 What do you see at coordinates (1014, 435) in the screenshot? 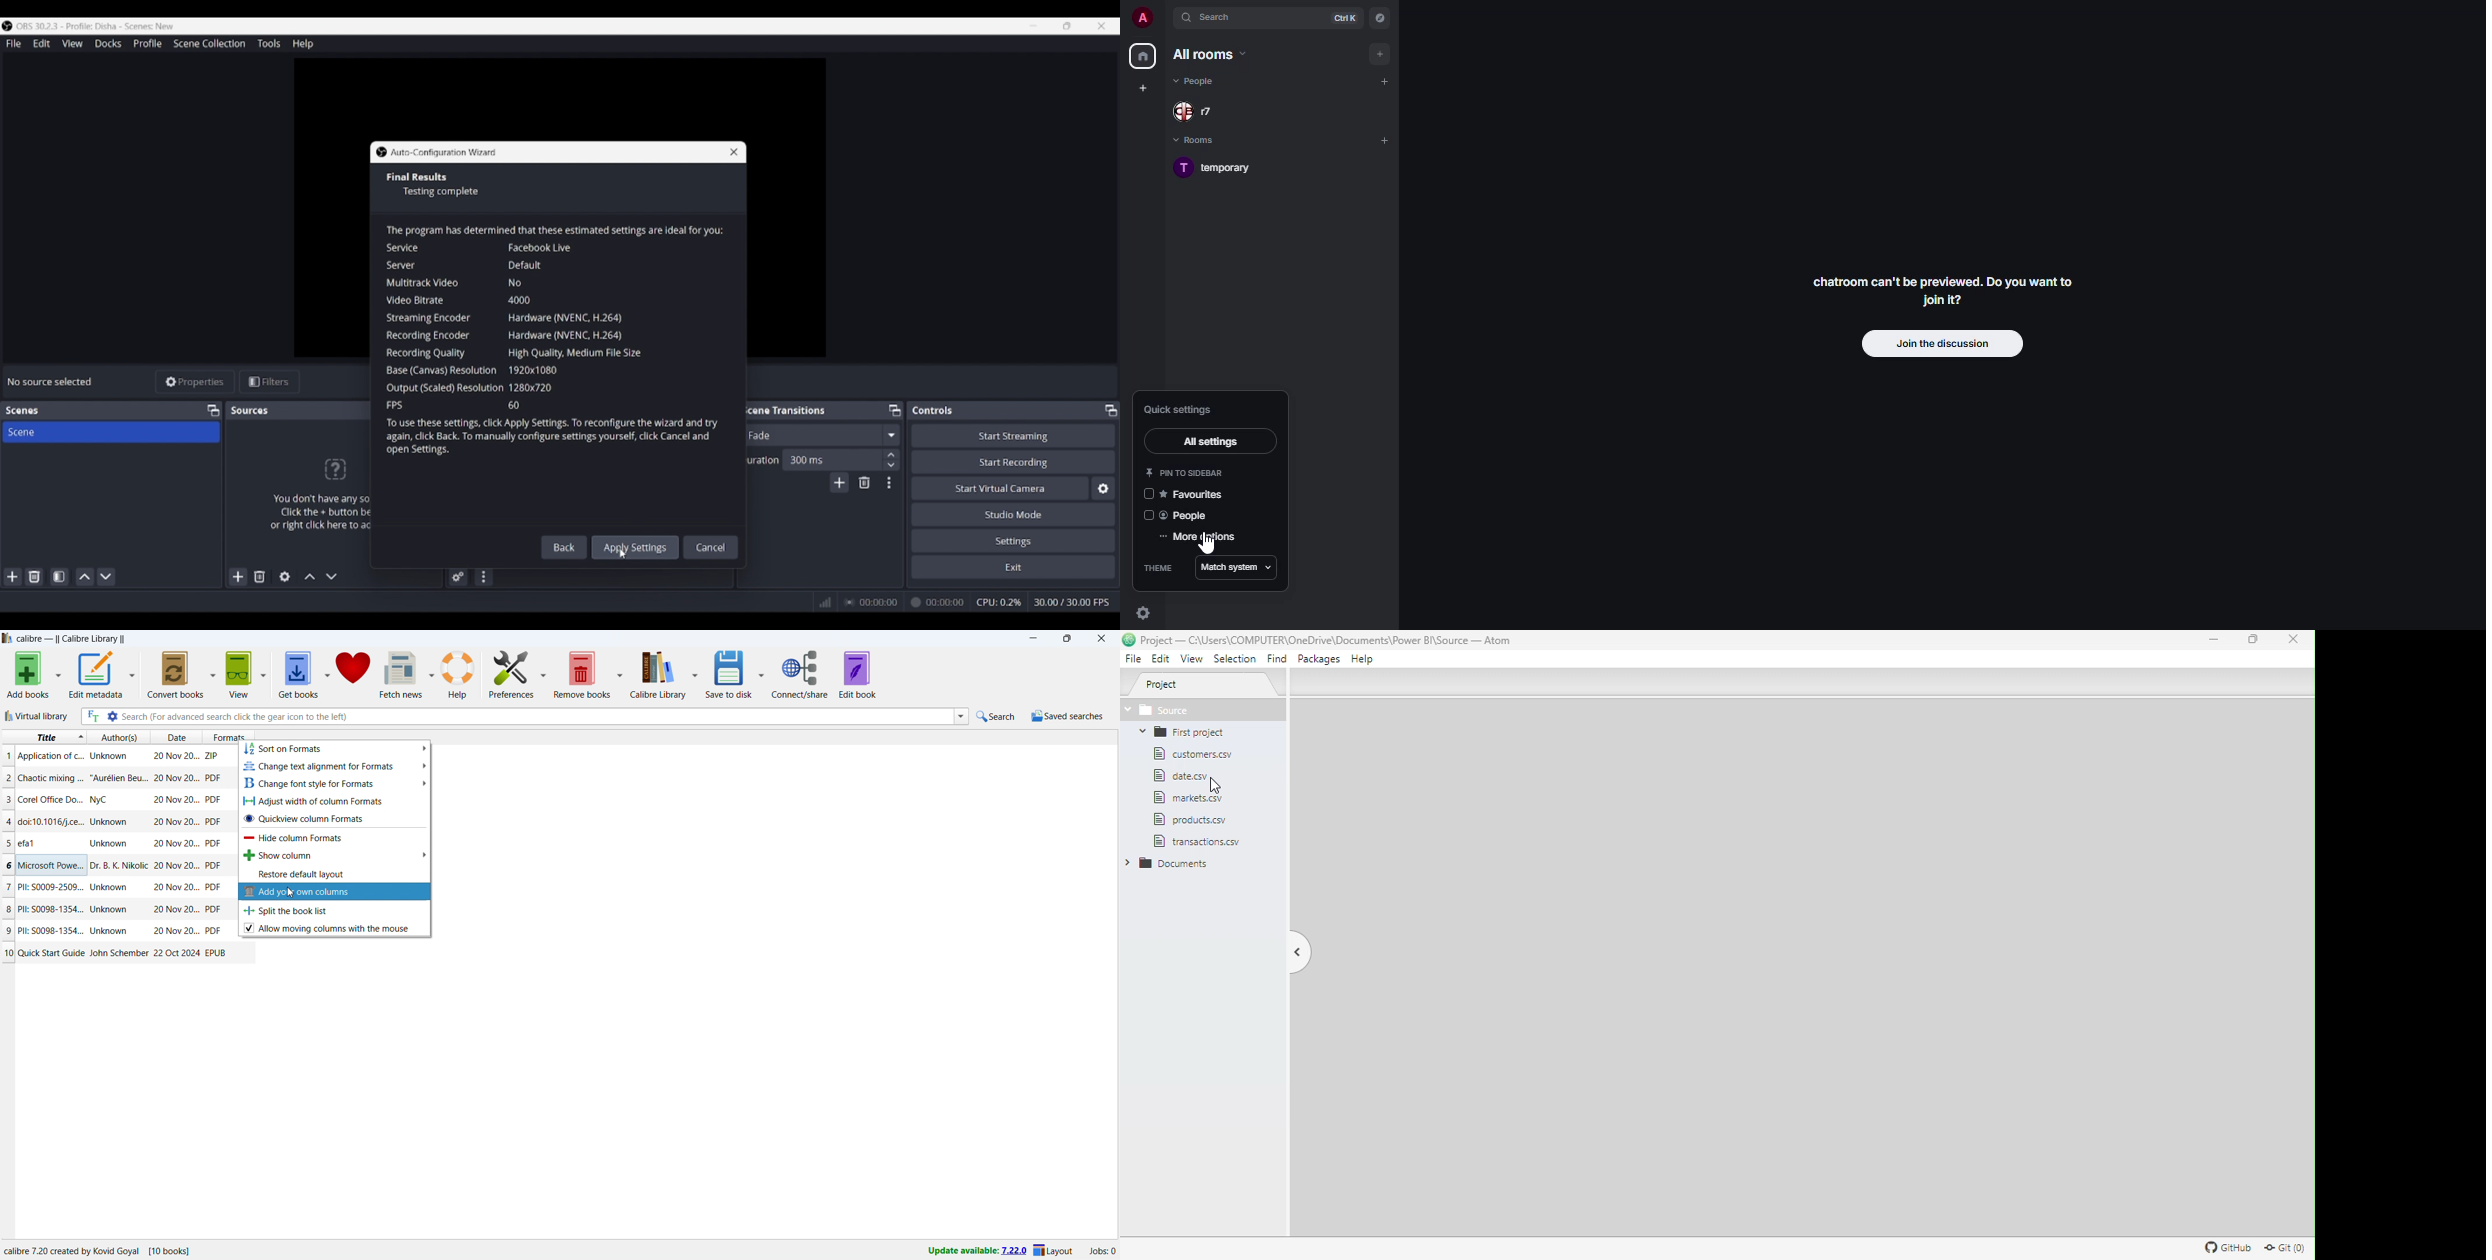
I see `Start streaming` at bounding box center [1014, 435].